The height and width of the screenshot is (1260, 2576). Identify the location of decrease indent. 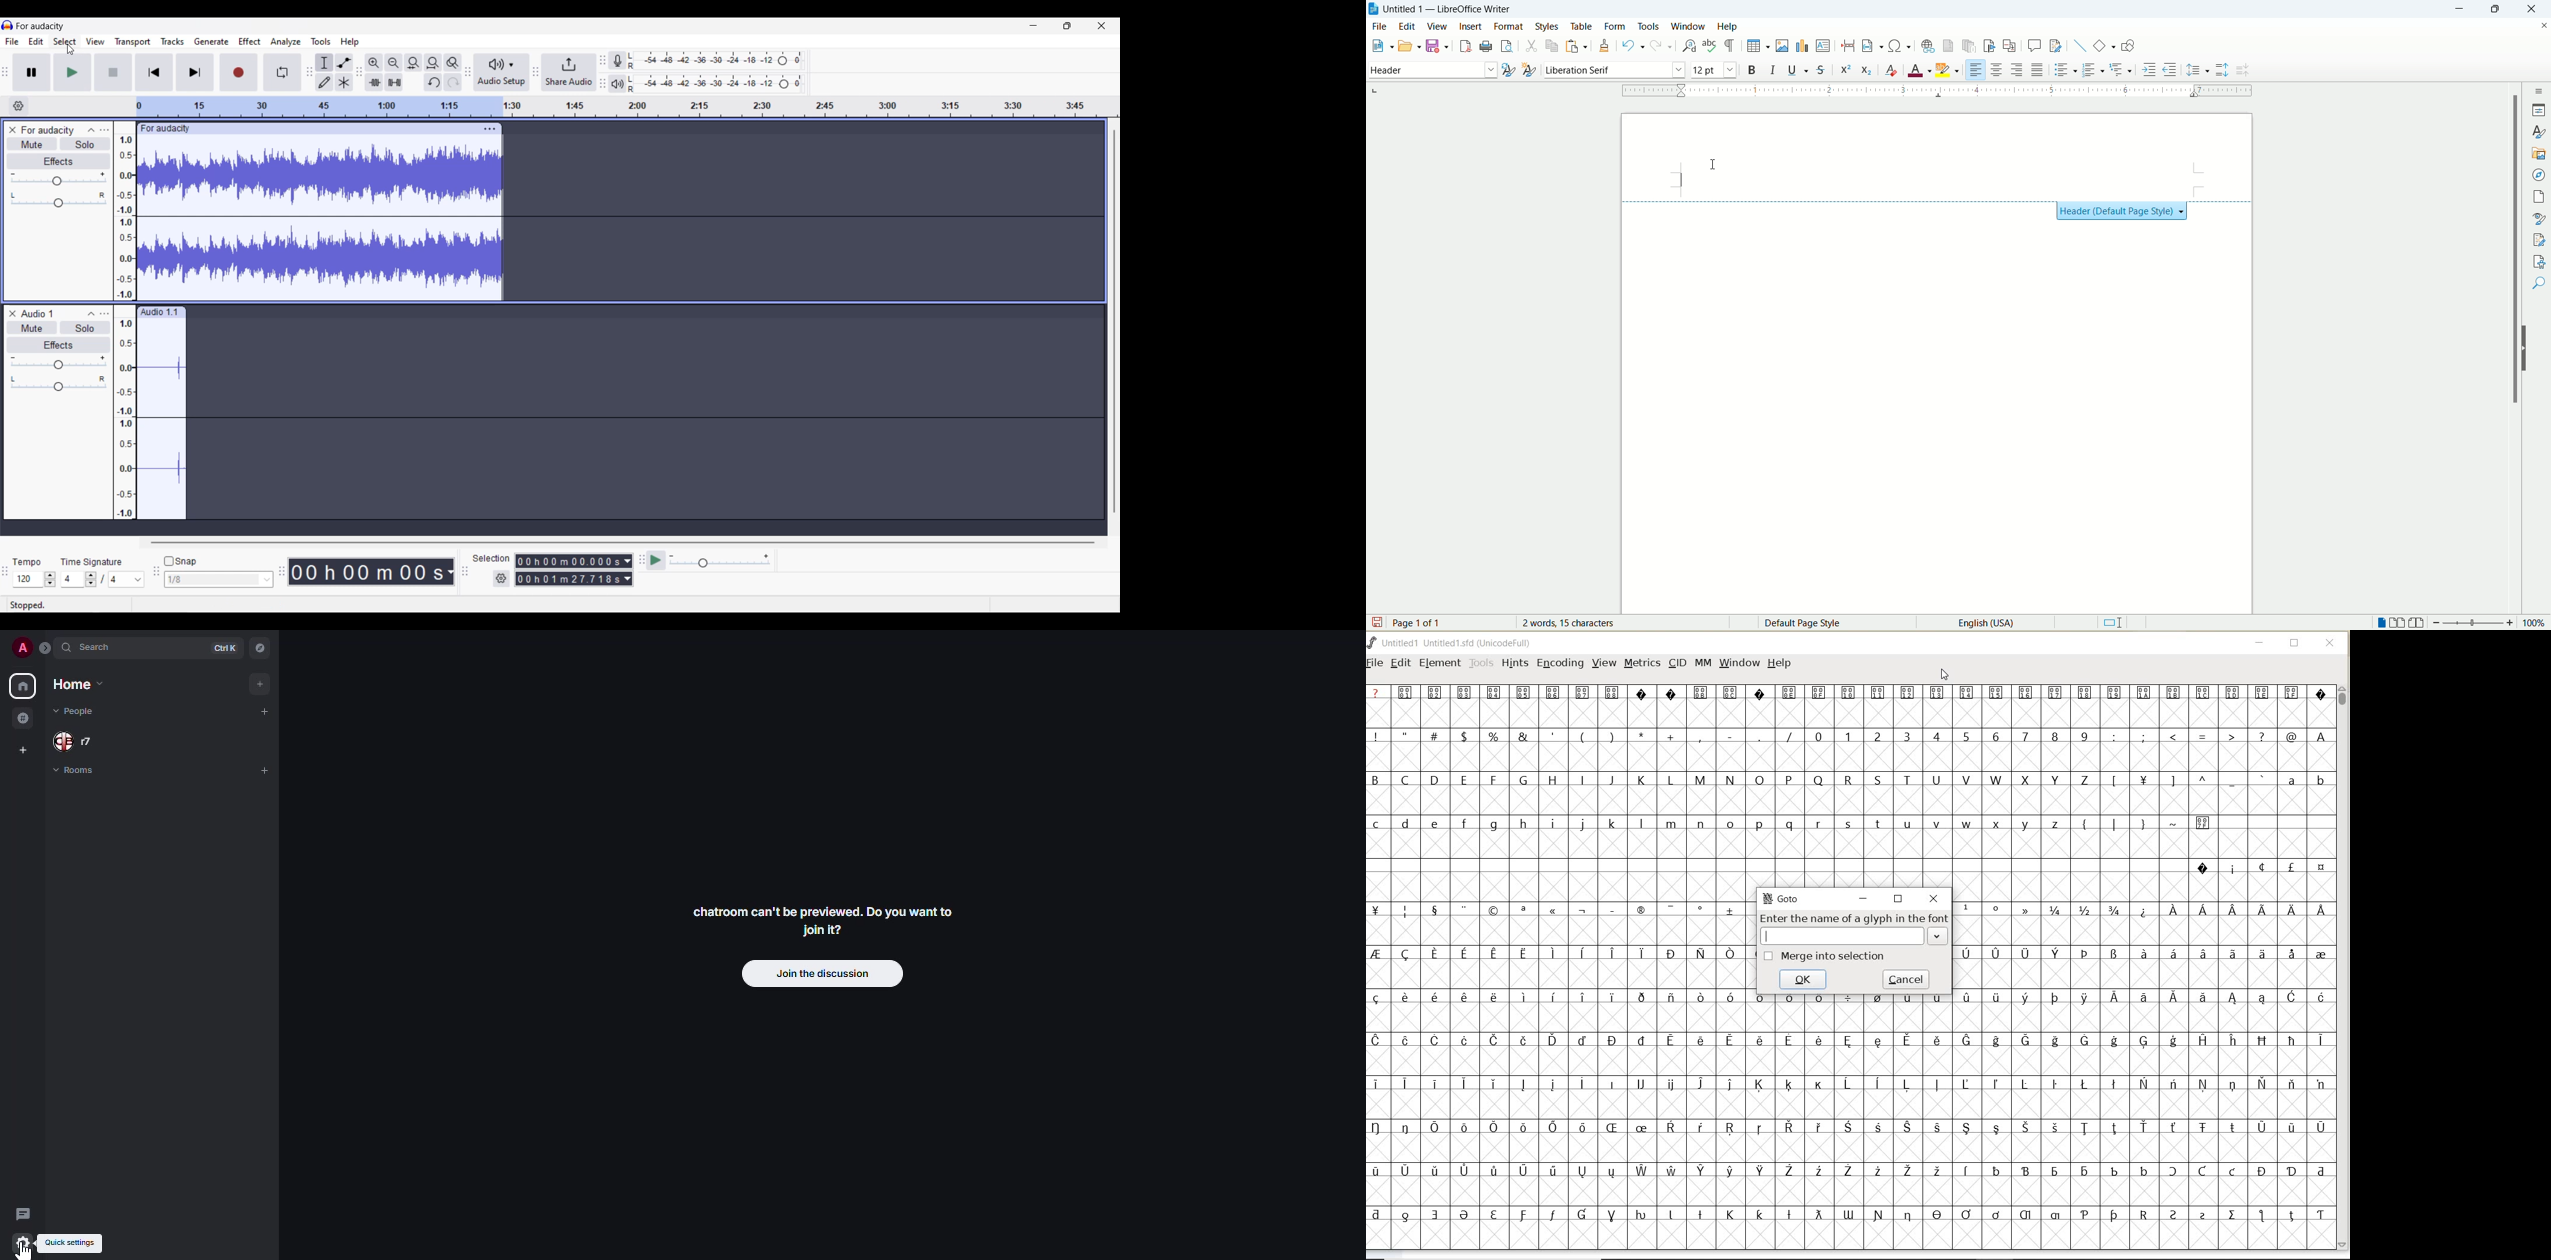
(2170, 70).